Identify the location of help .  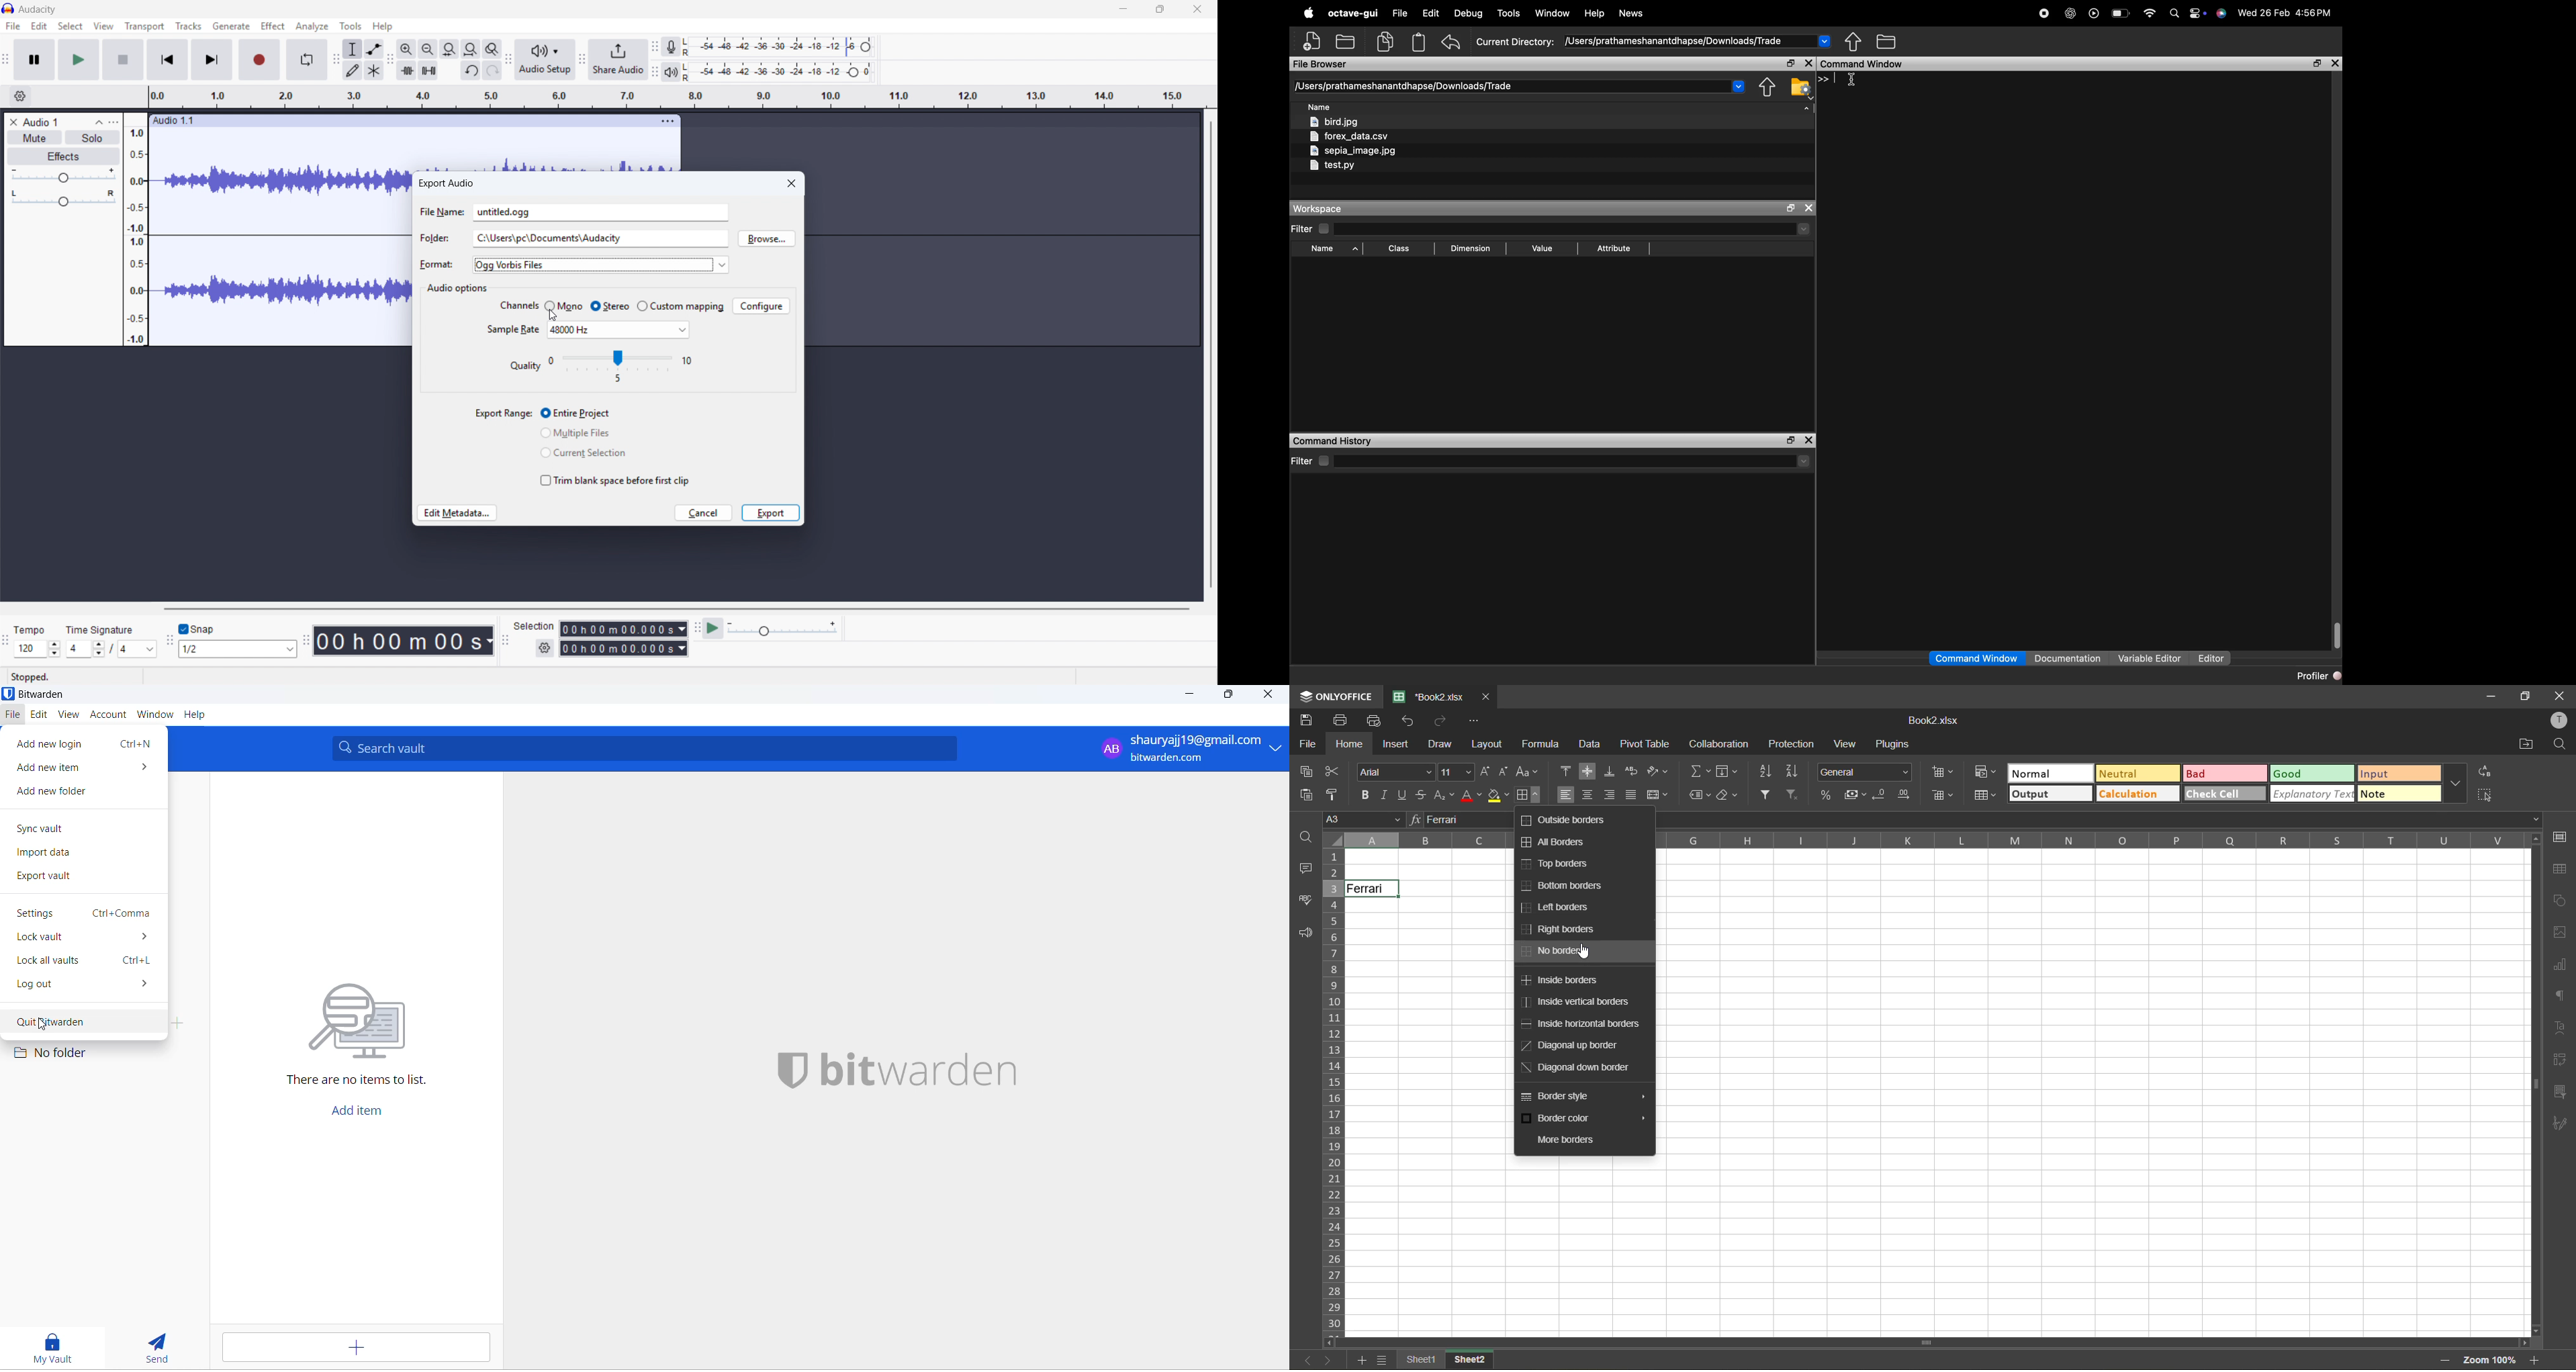
(383, 26).